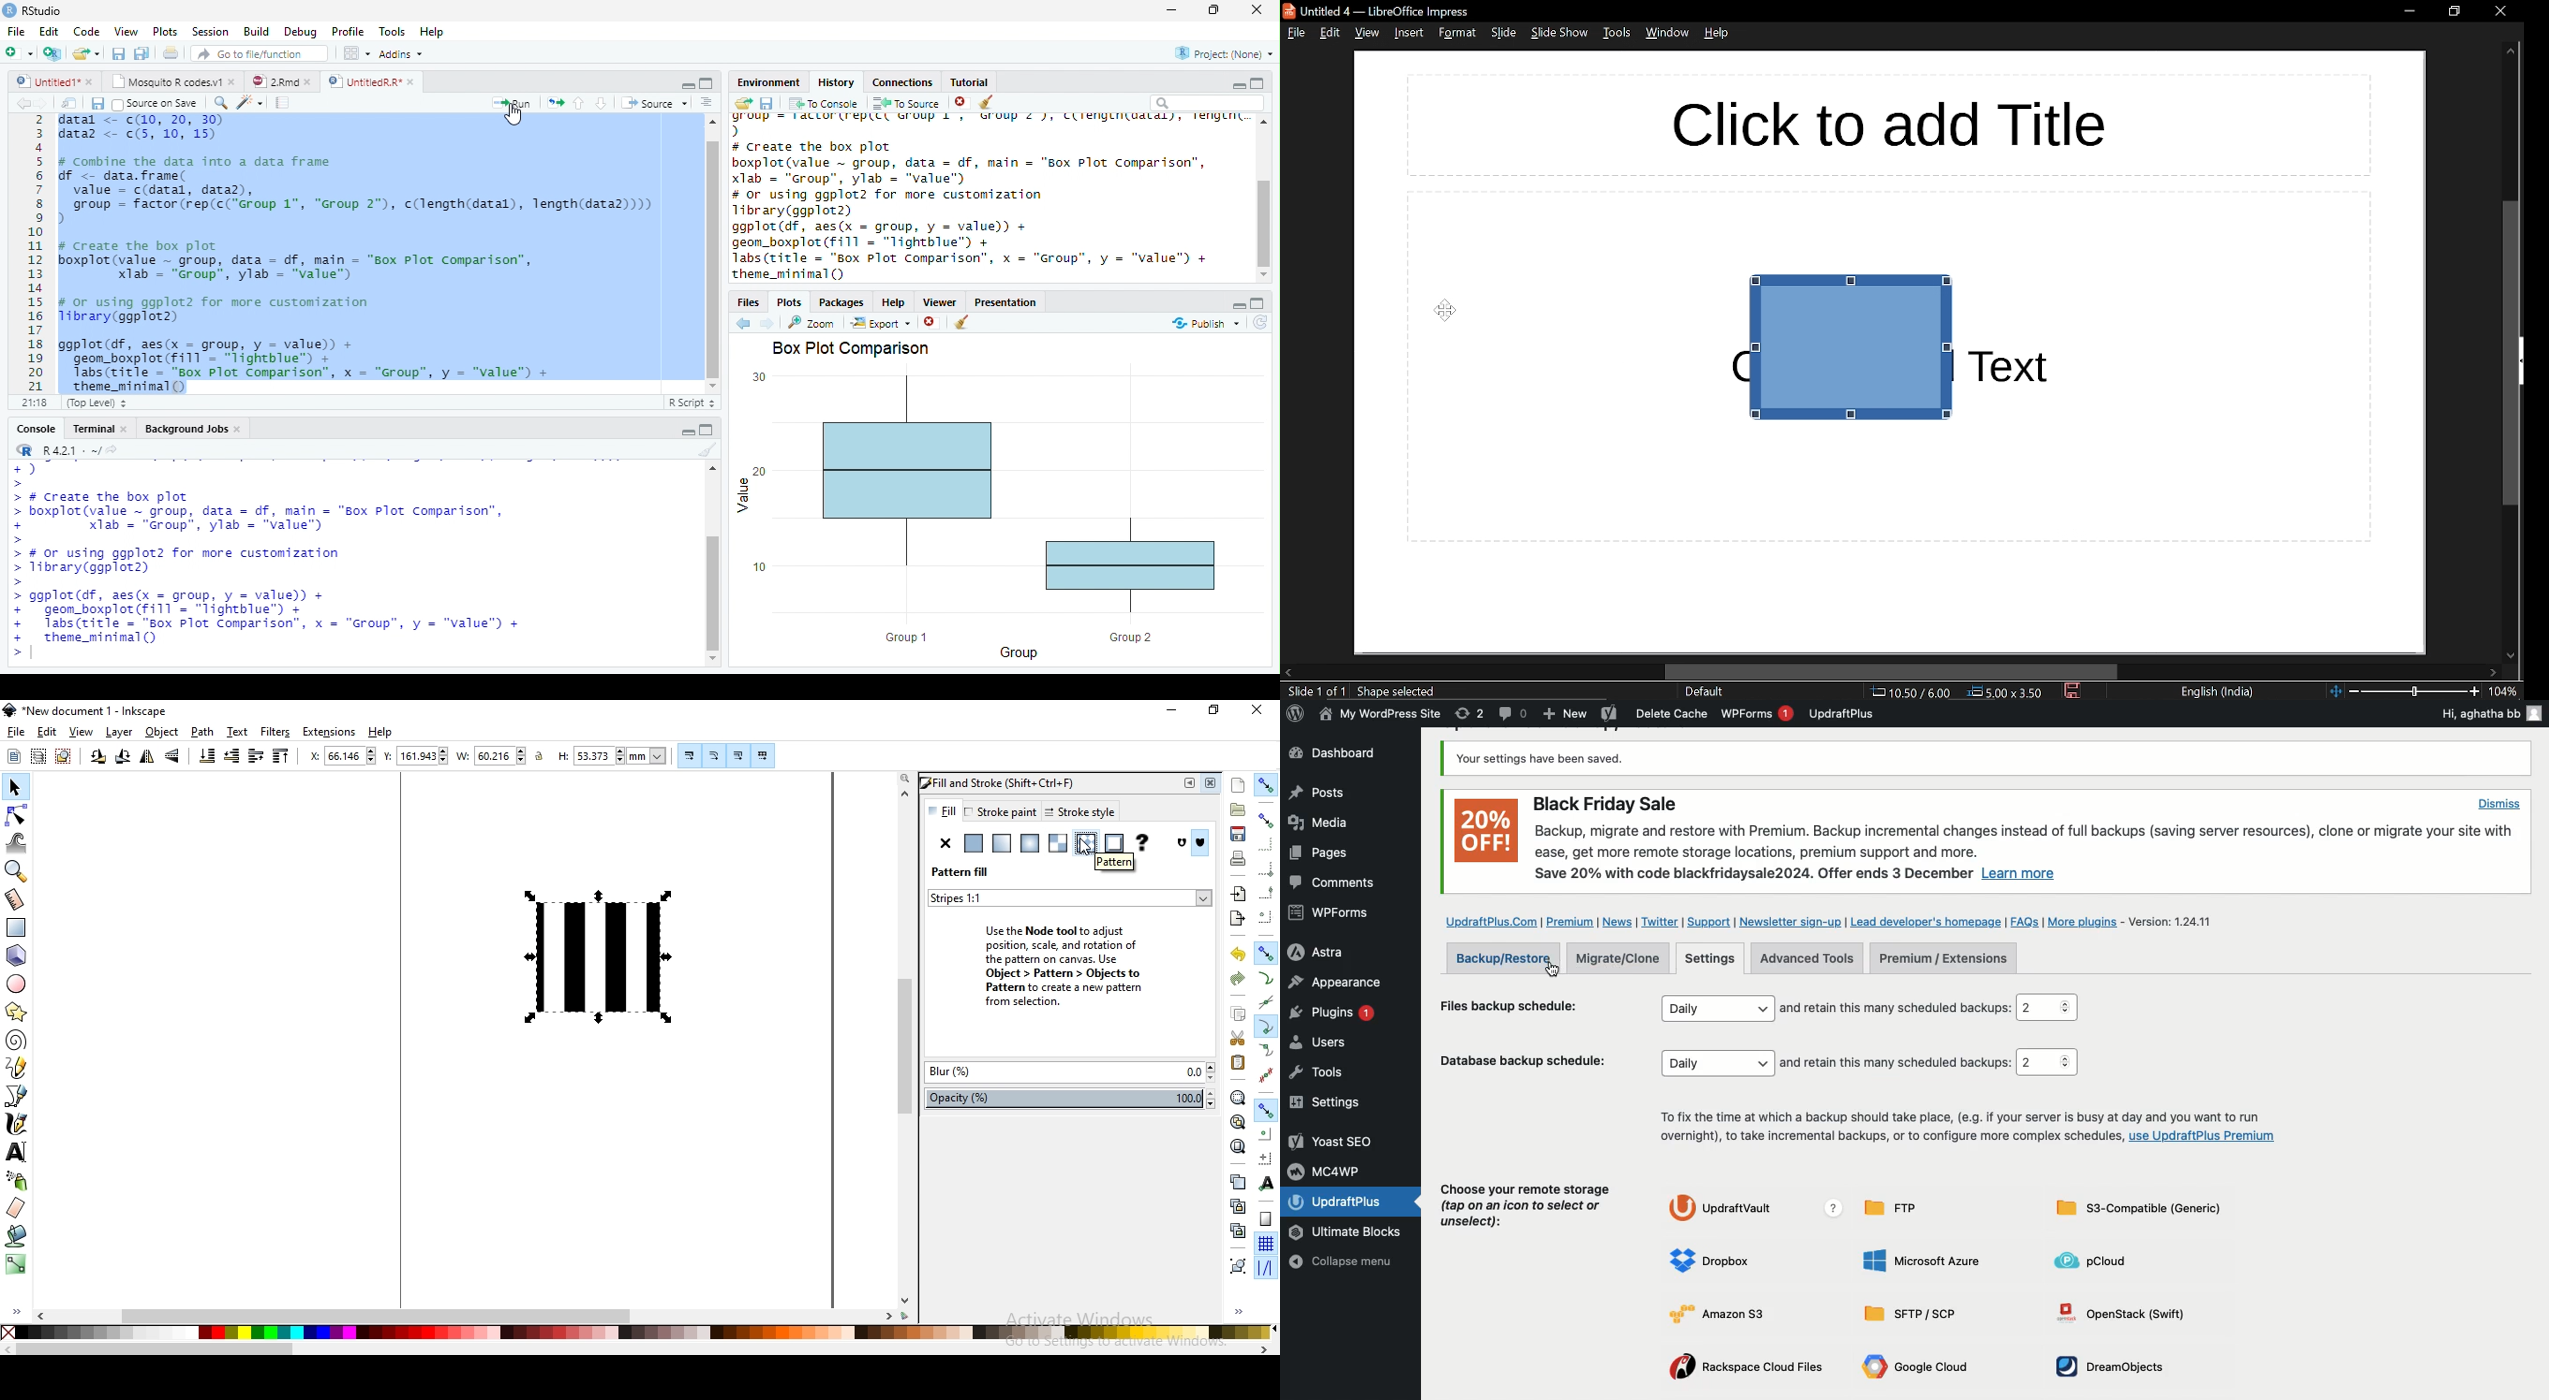 This screenshot has width=2576, height=1400. I want to click on scale thestoke width by the same proportion, so click(688, 755).